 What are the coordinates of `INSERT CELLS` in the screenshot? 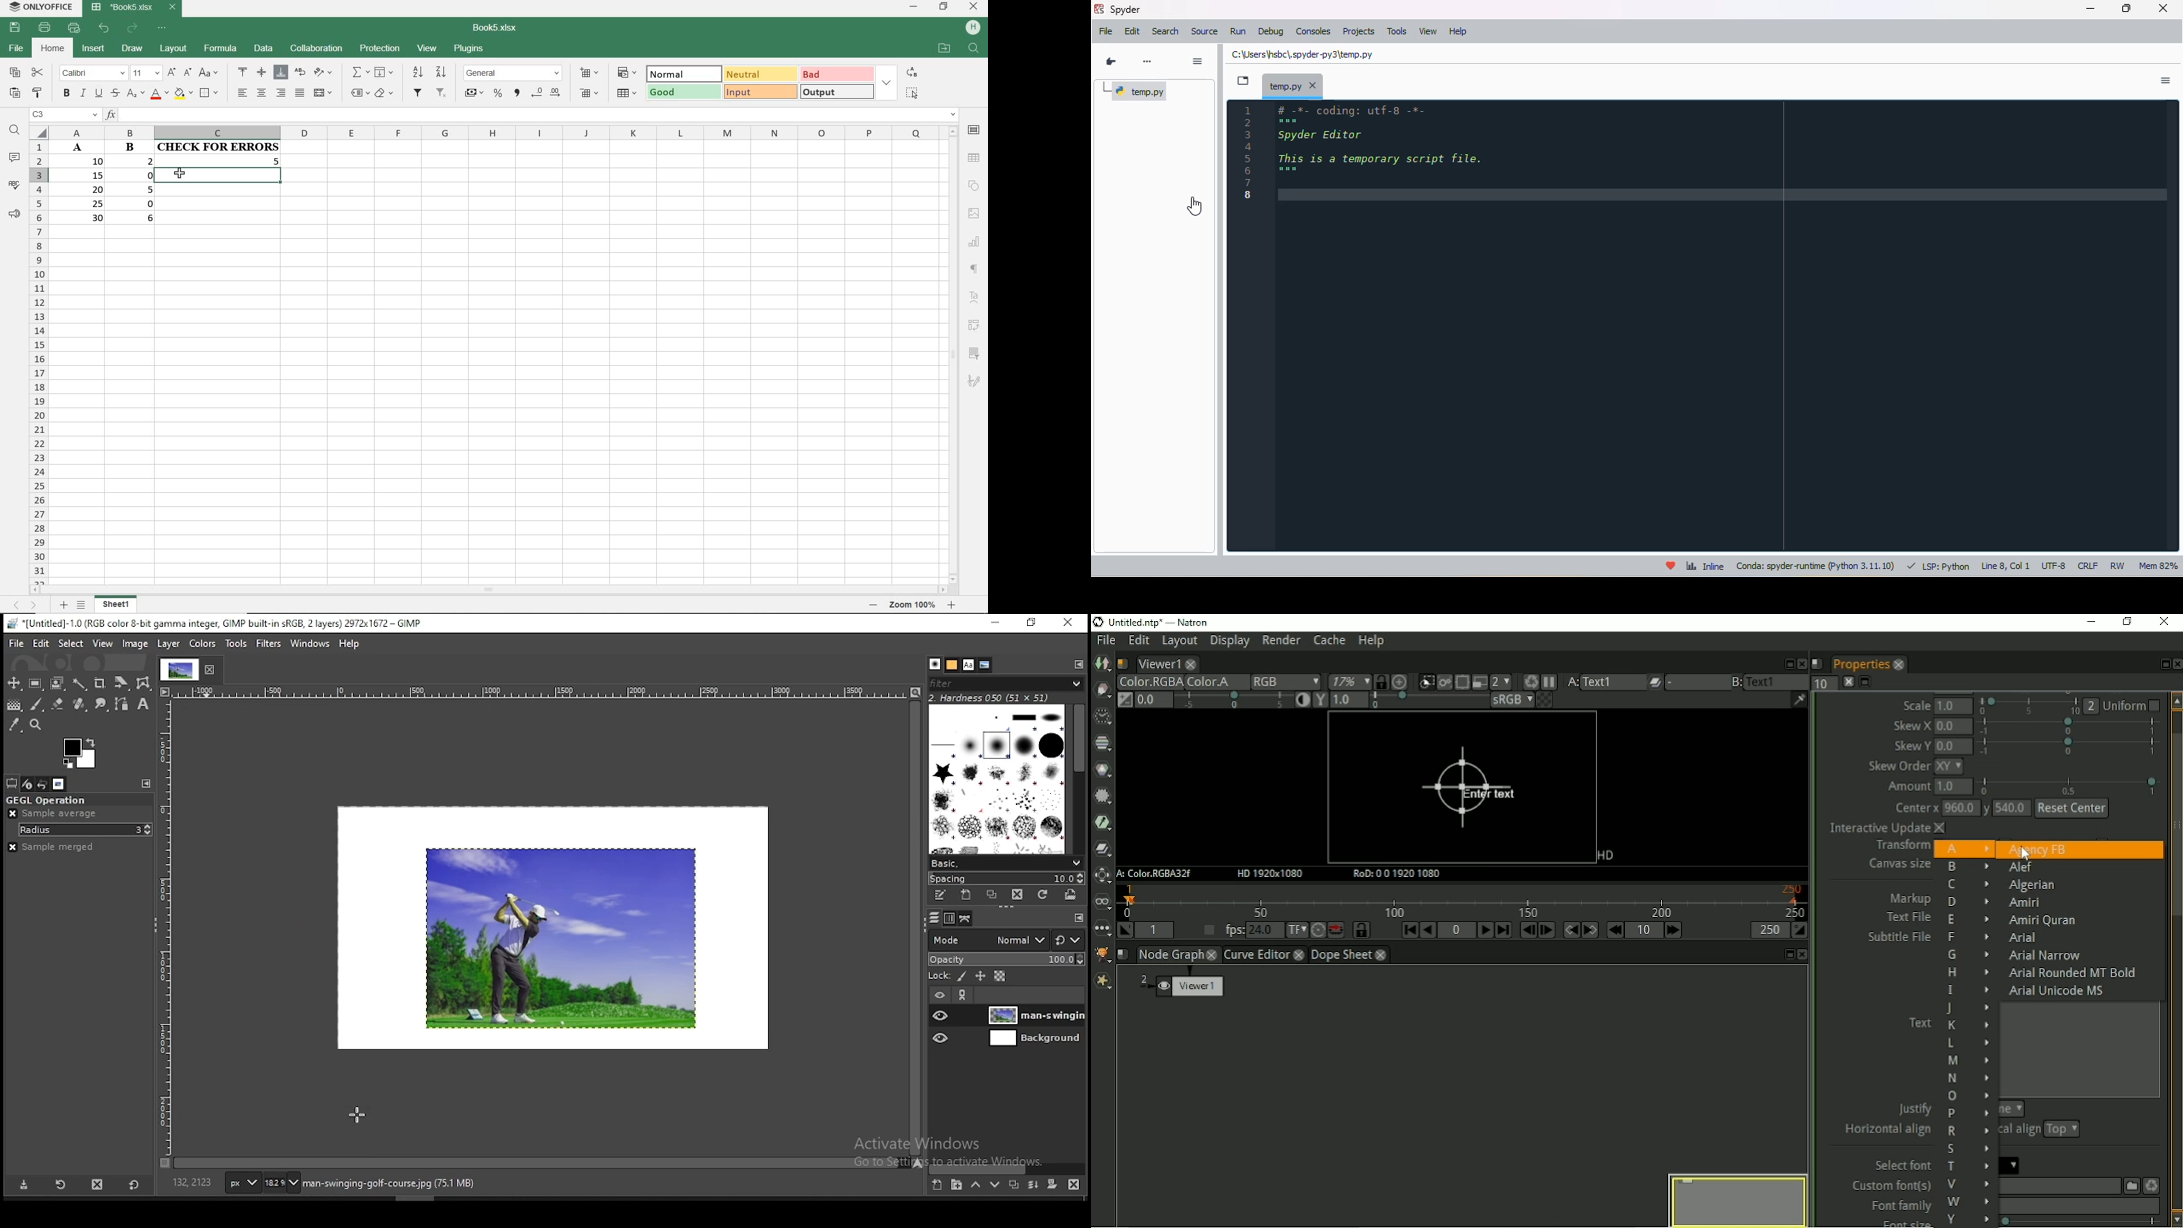 It's located at (589, 73).